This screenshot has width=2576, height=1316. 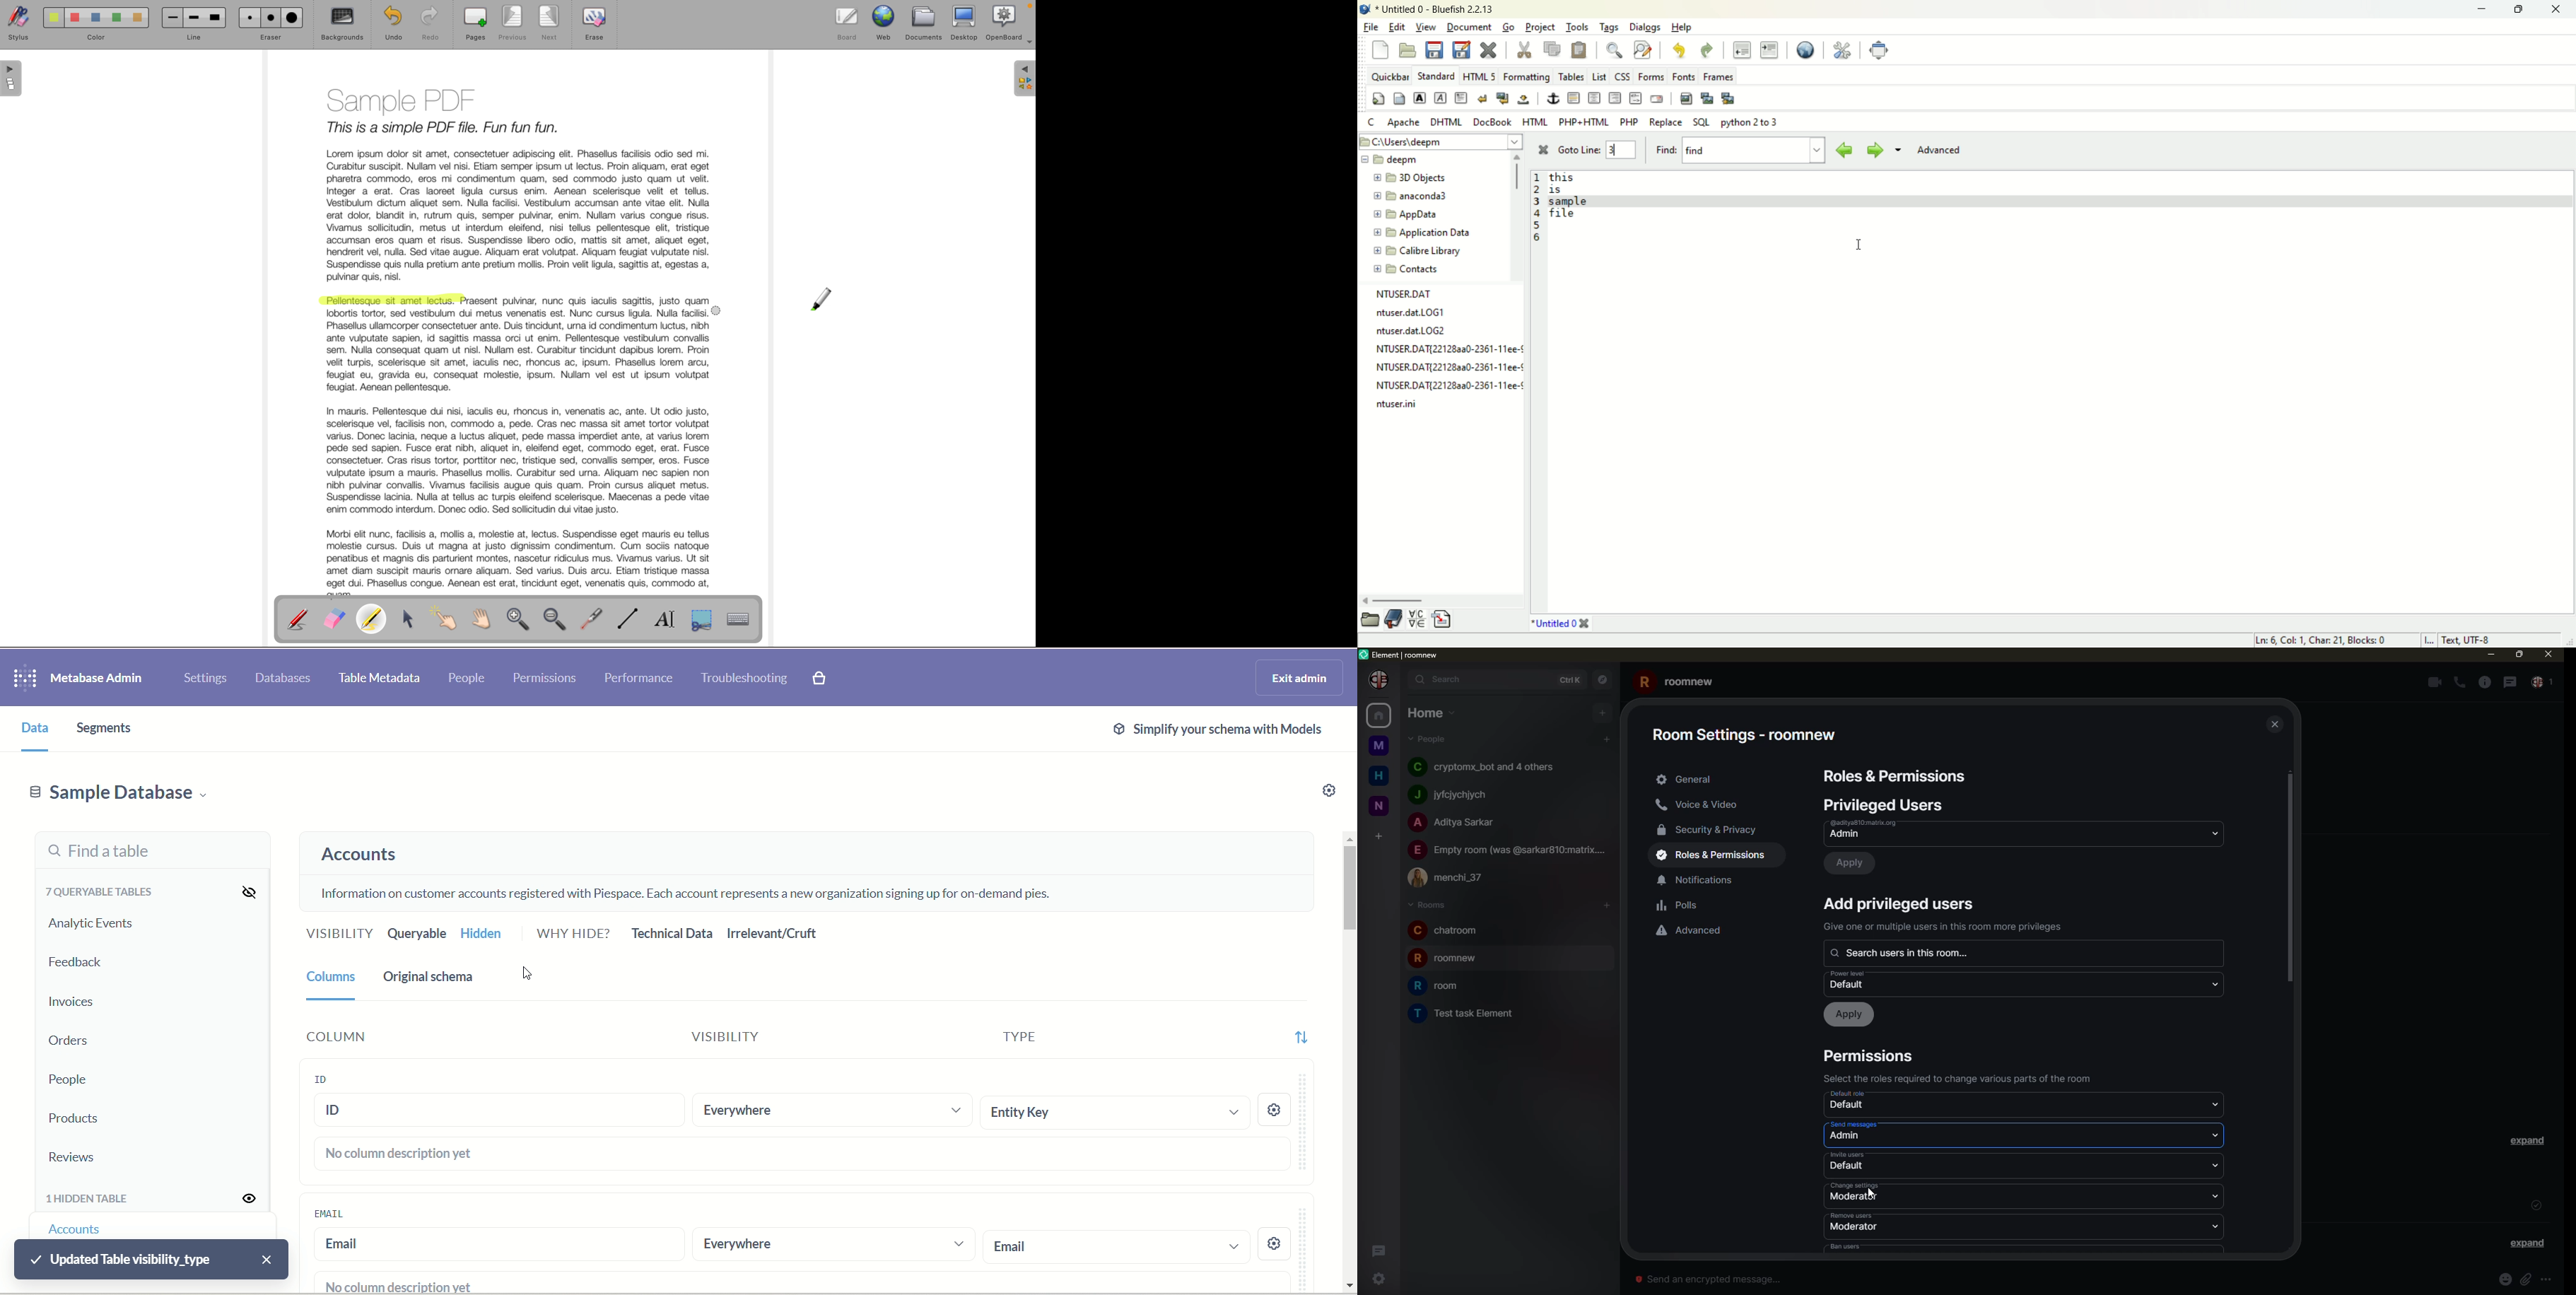 What do you see at coordinates (1465, 1013) in the screenshot?
I see `room` at bounding box center [1465, 1013].